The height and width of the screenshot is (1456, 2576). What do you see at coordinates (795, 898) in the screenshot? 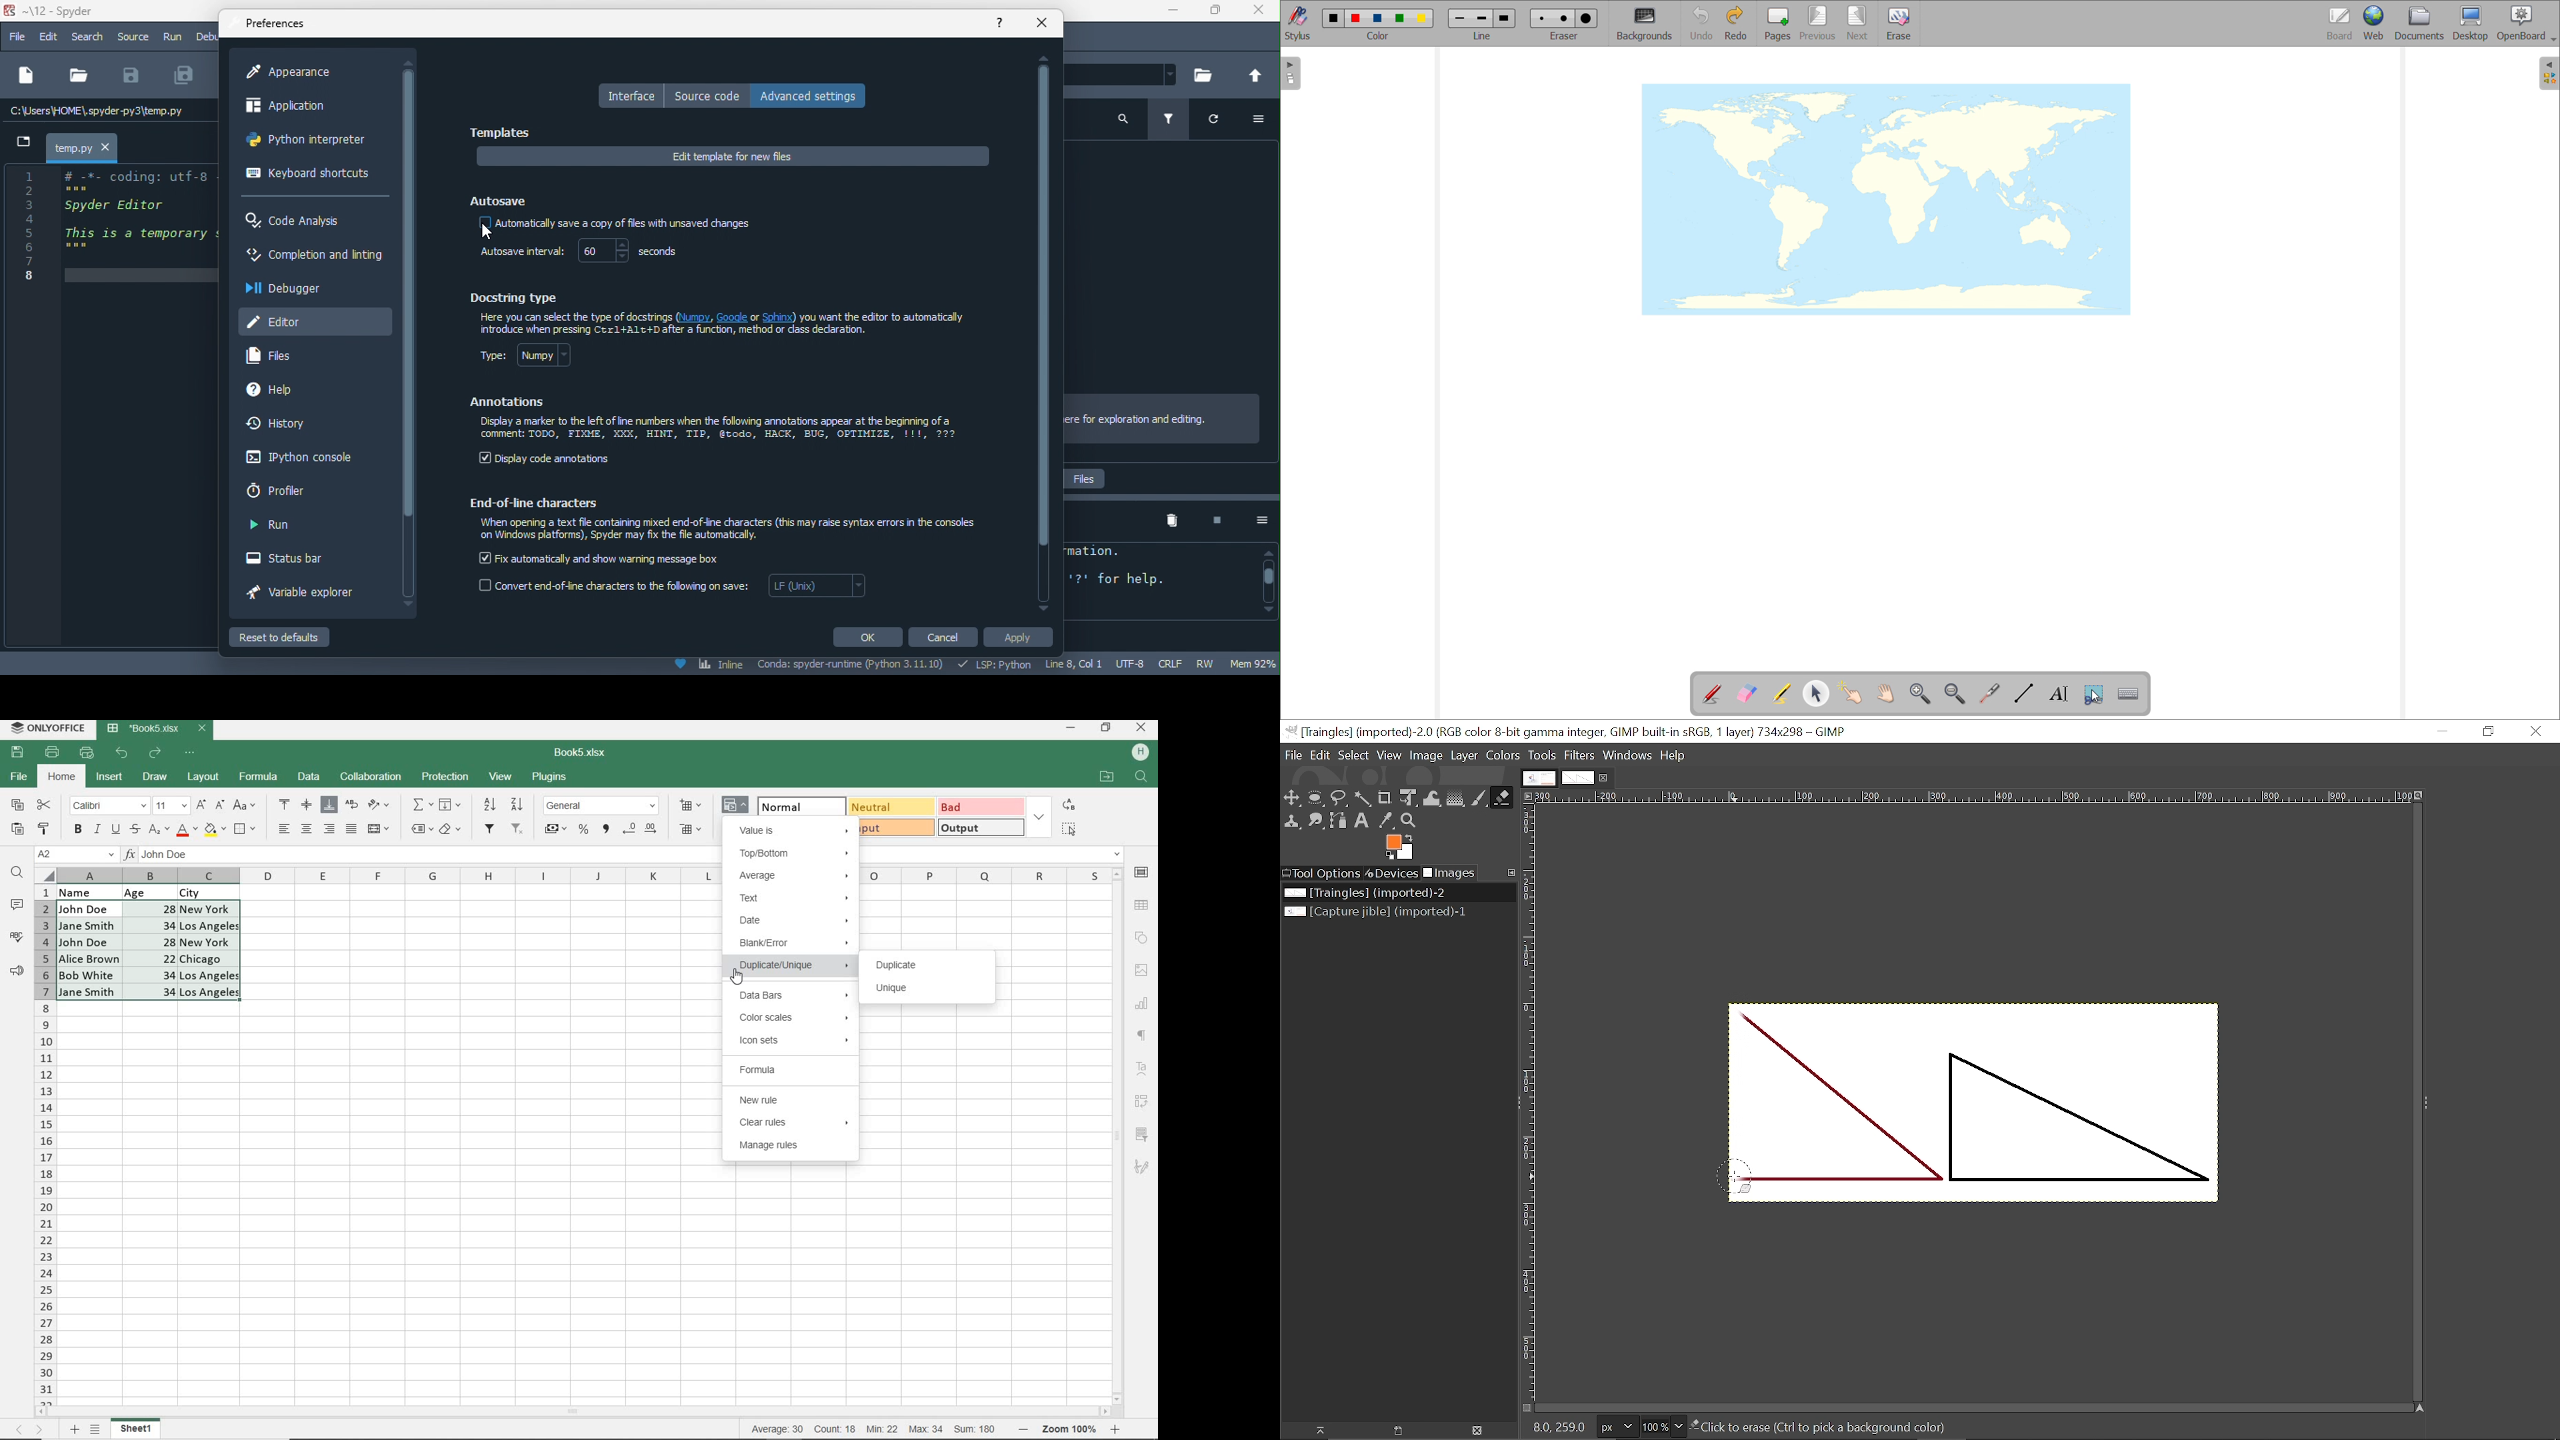
I see `TEXT` at bounding box center [795, 898].